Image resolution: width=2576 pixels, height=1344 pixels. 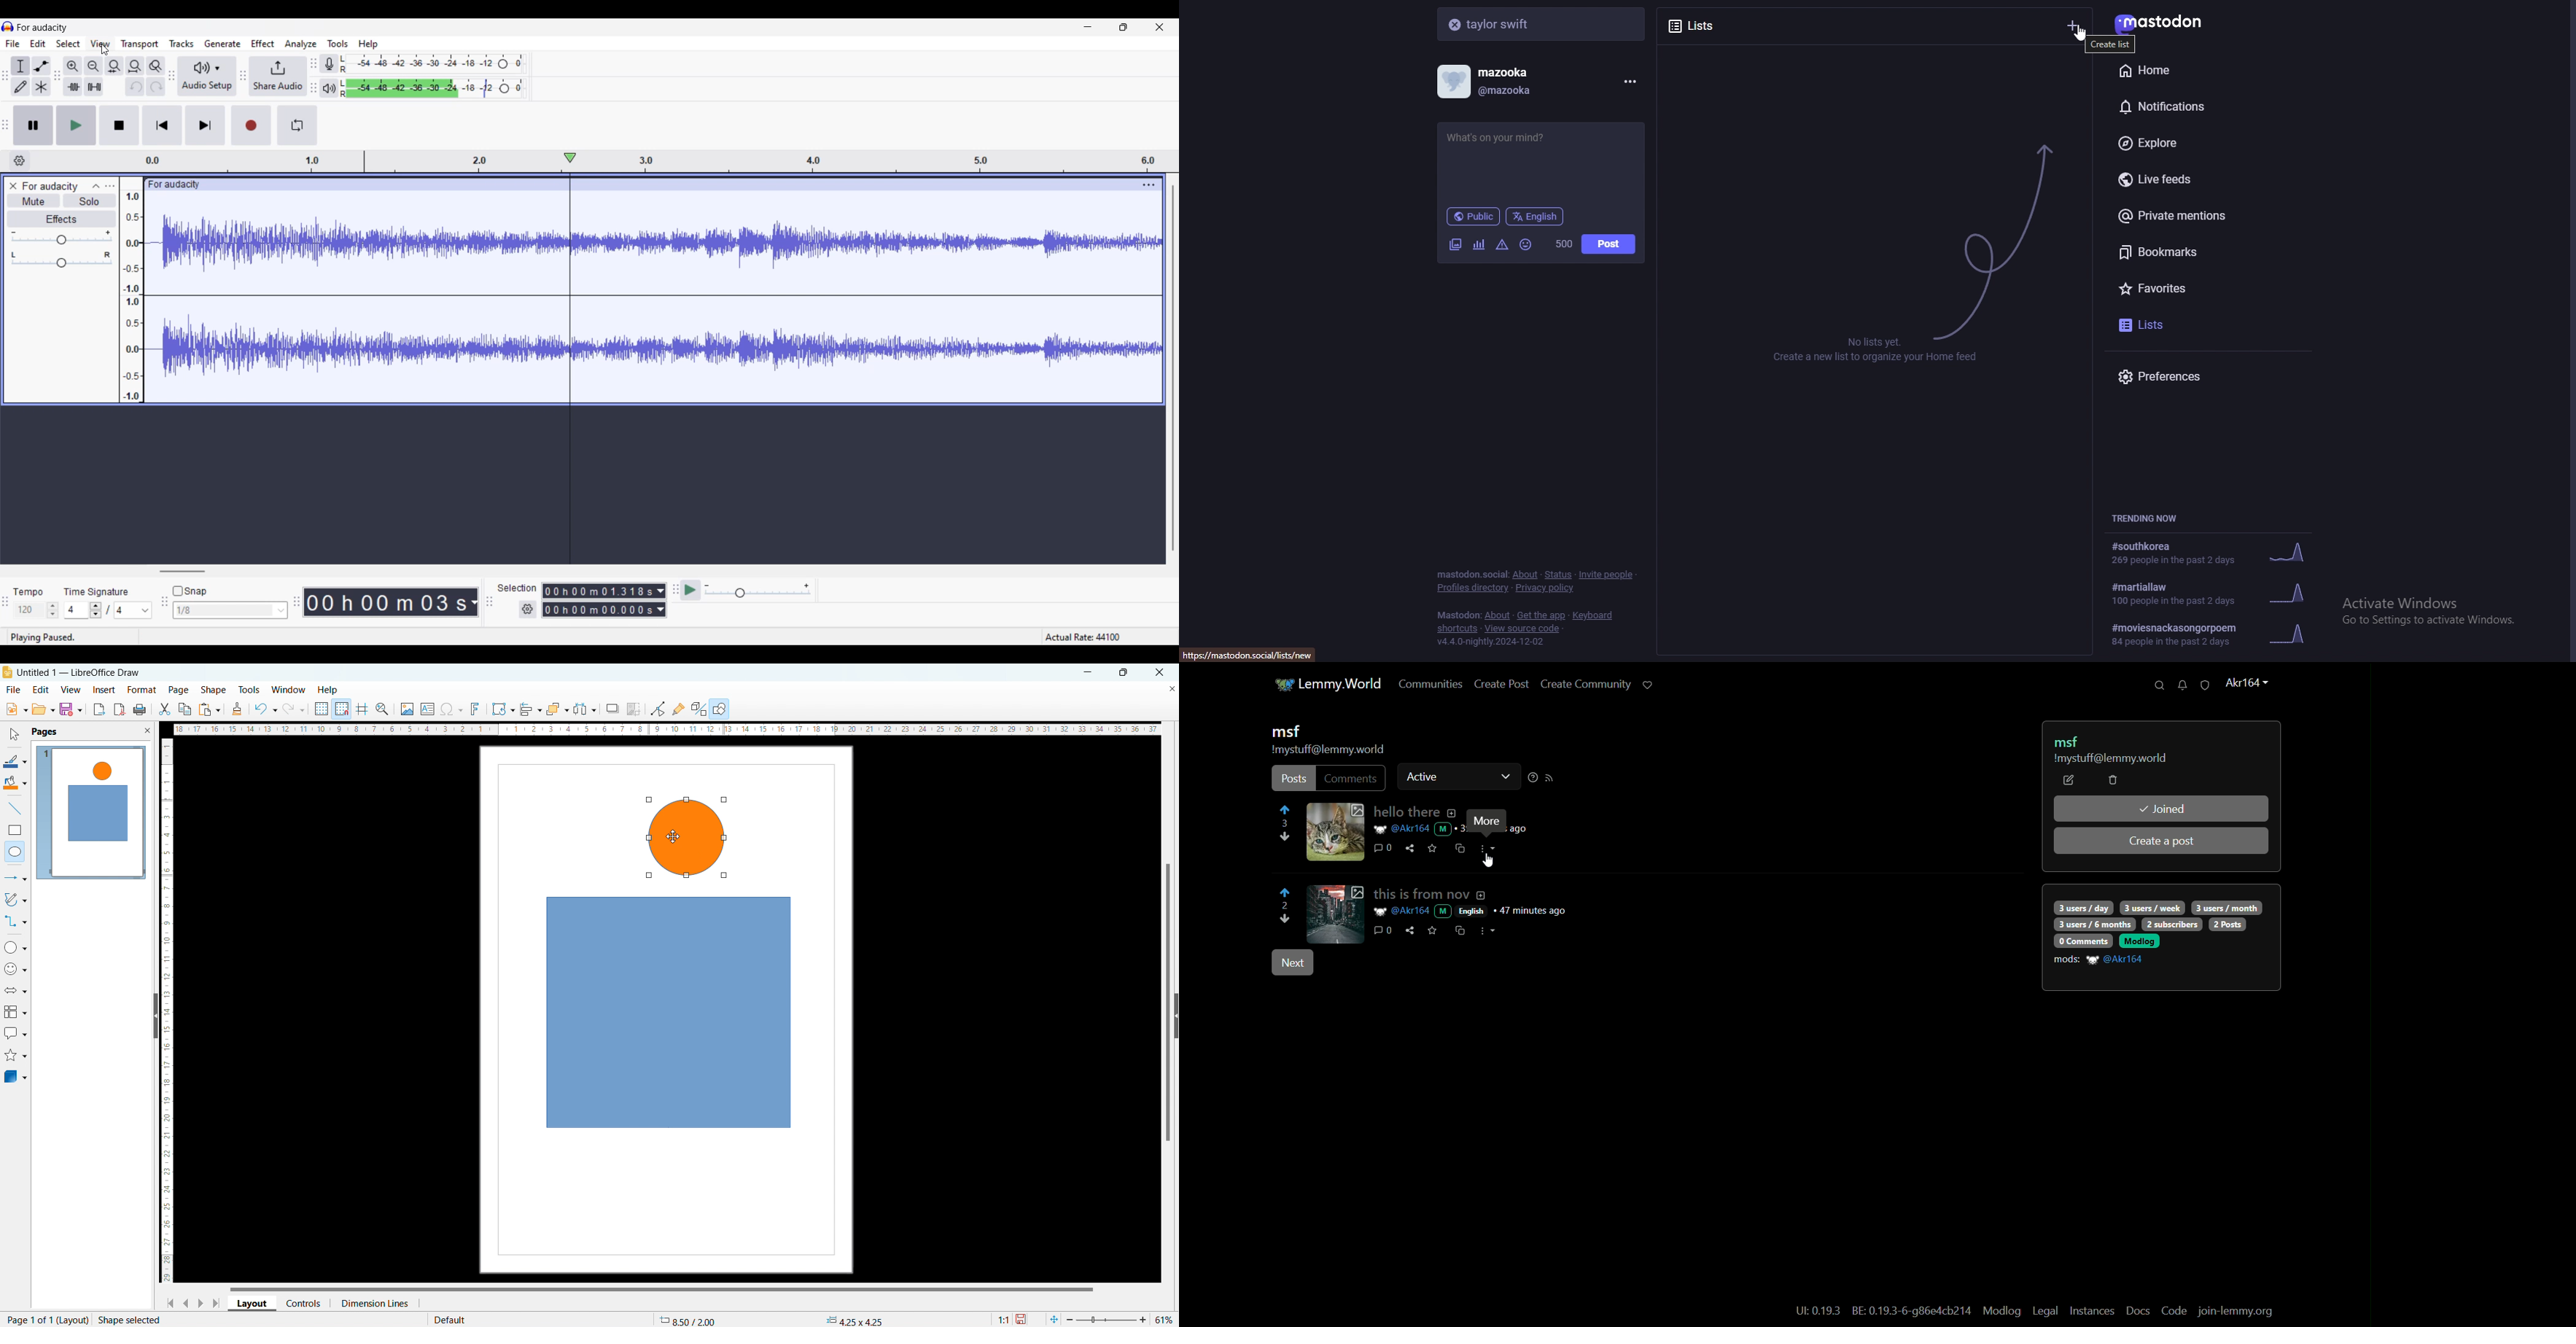 I want to click on username, so click(x=1401, y=829).